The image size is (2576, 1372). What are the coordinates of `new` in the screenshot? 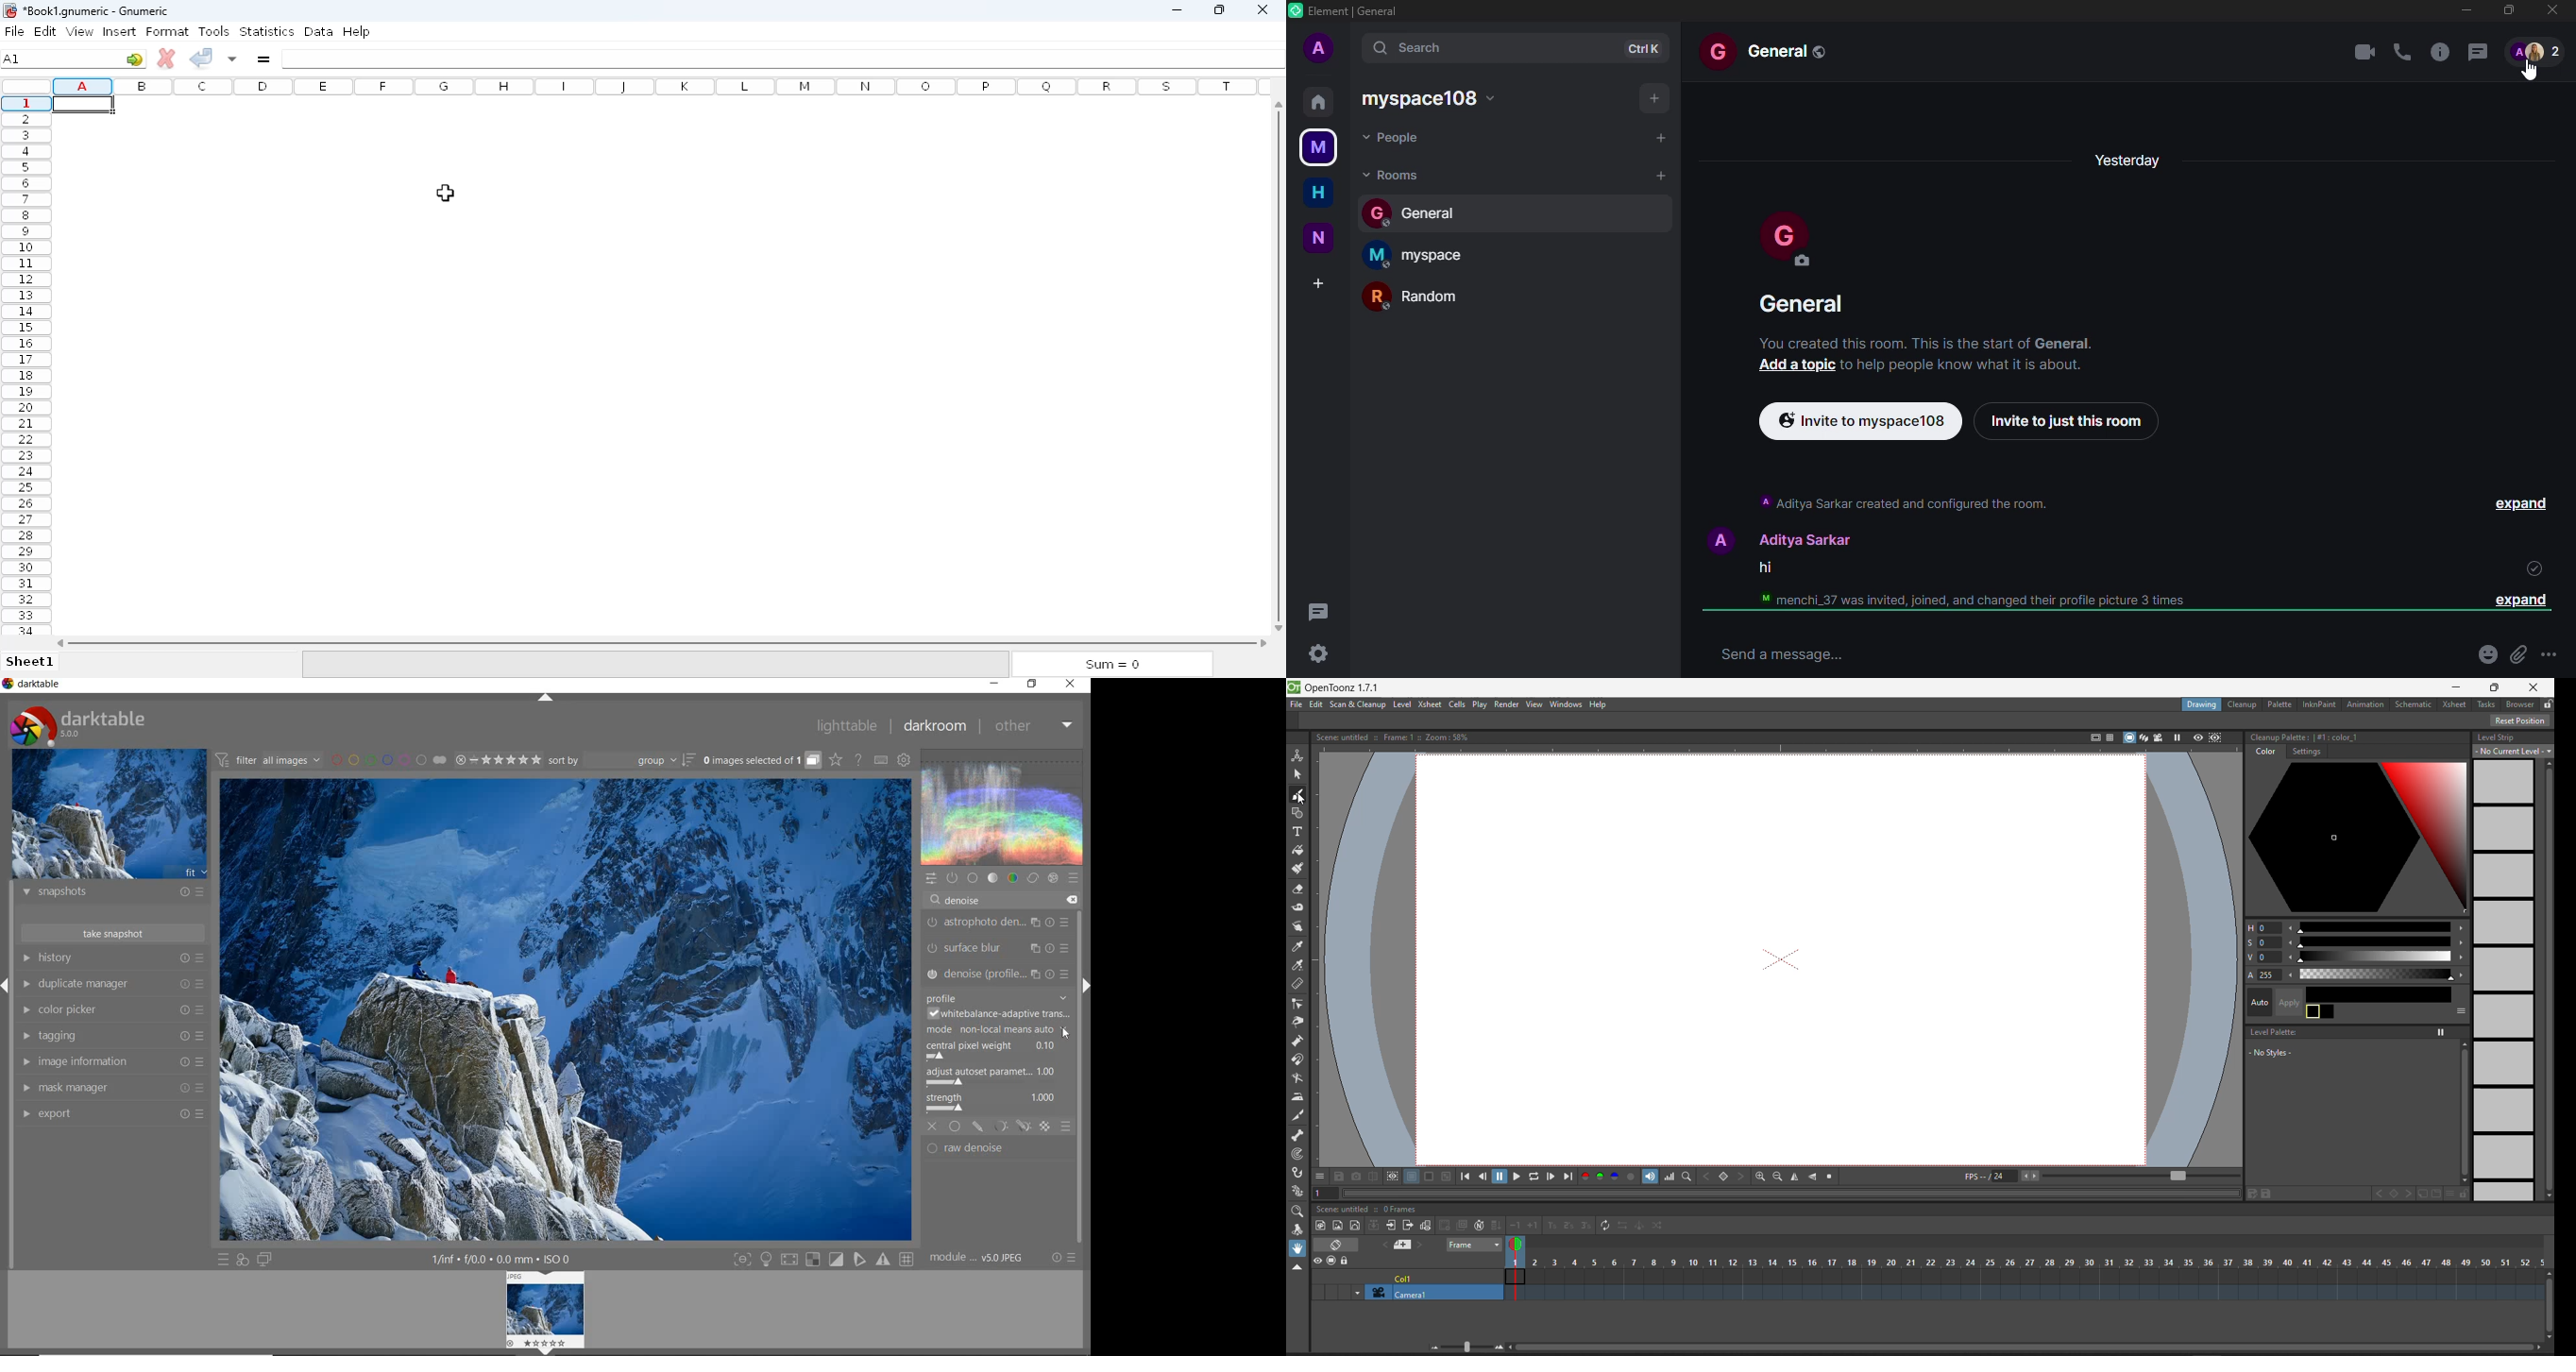 It's located at (1320, 238).